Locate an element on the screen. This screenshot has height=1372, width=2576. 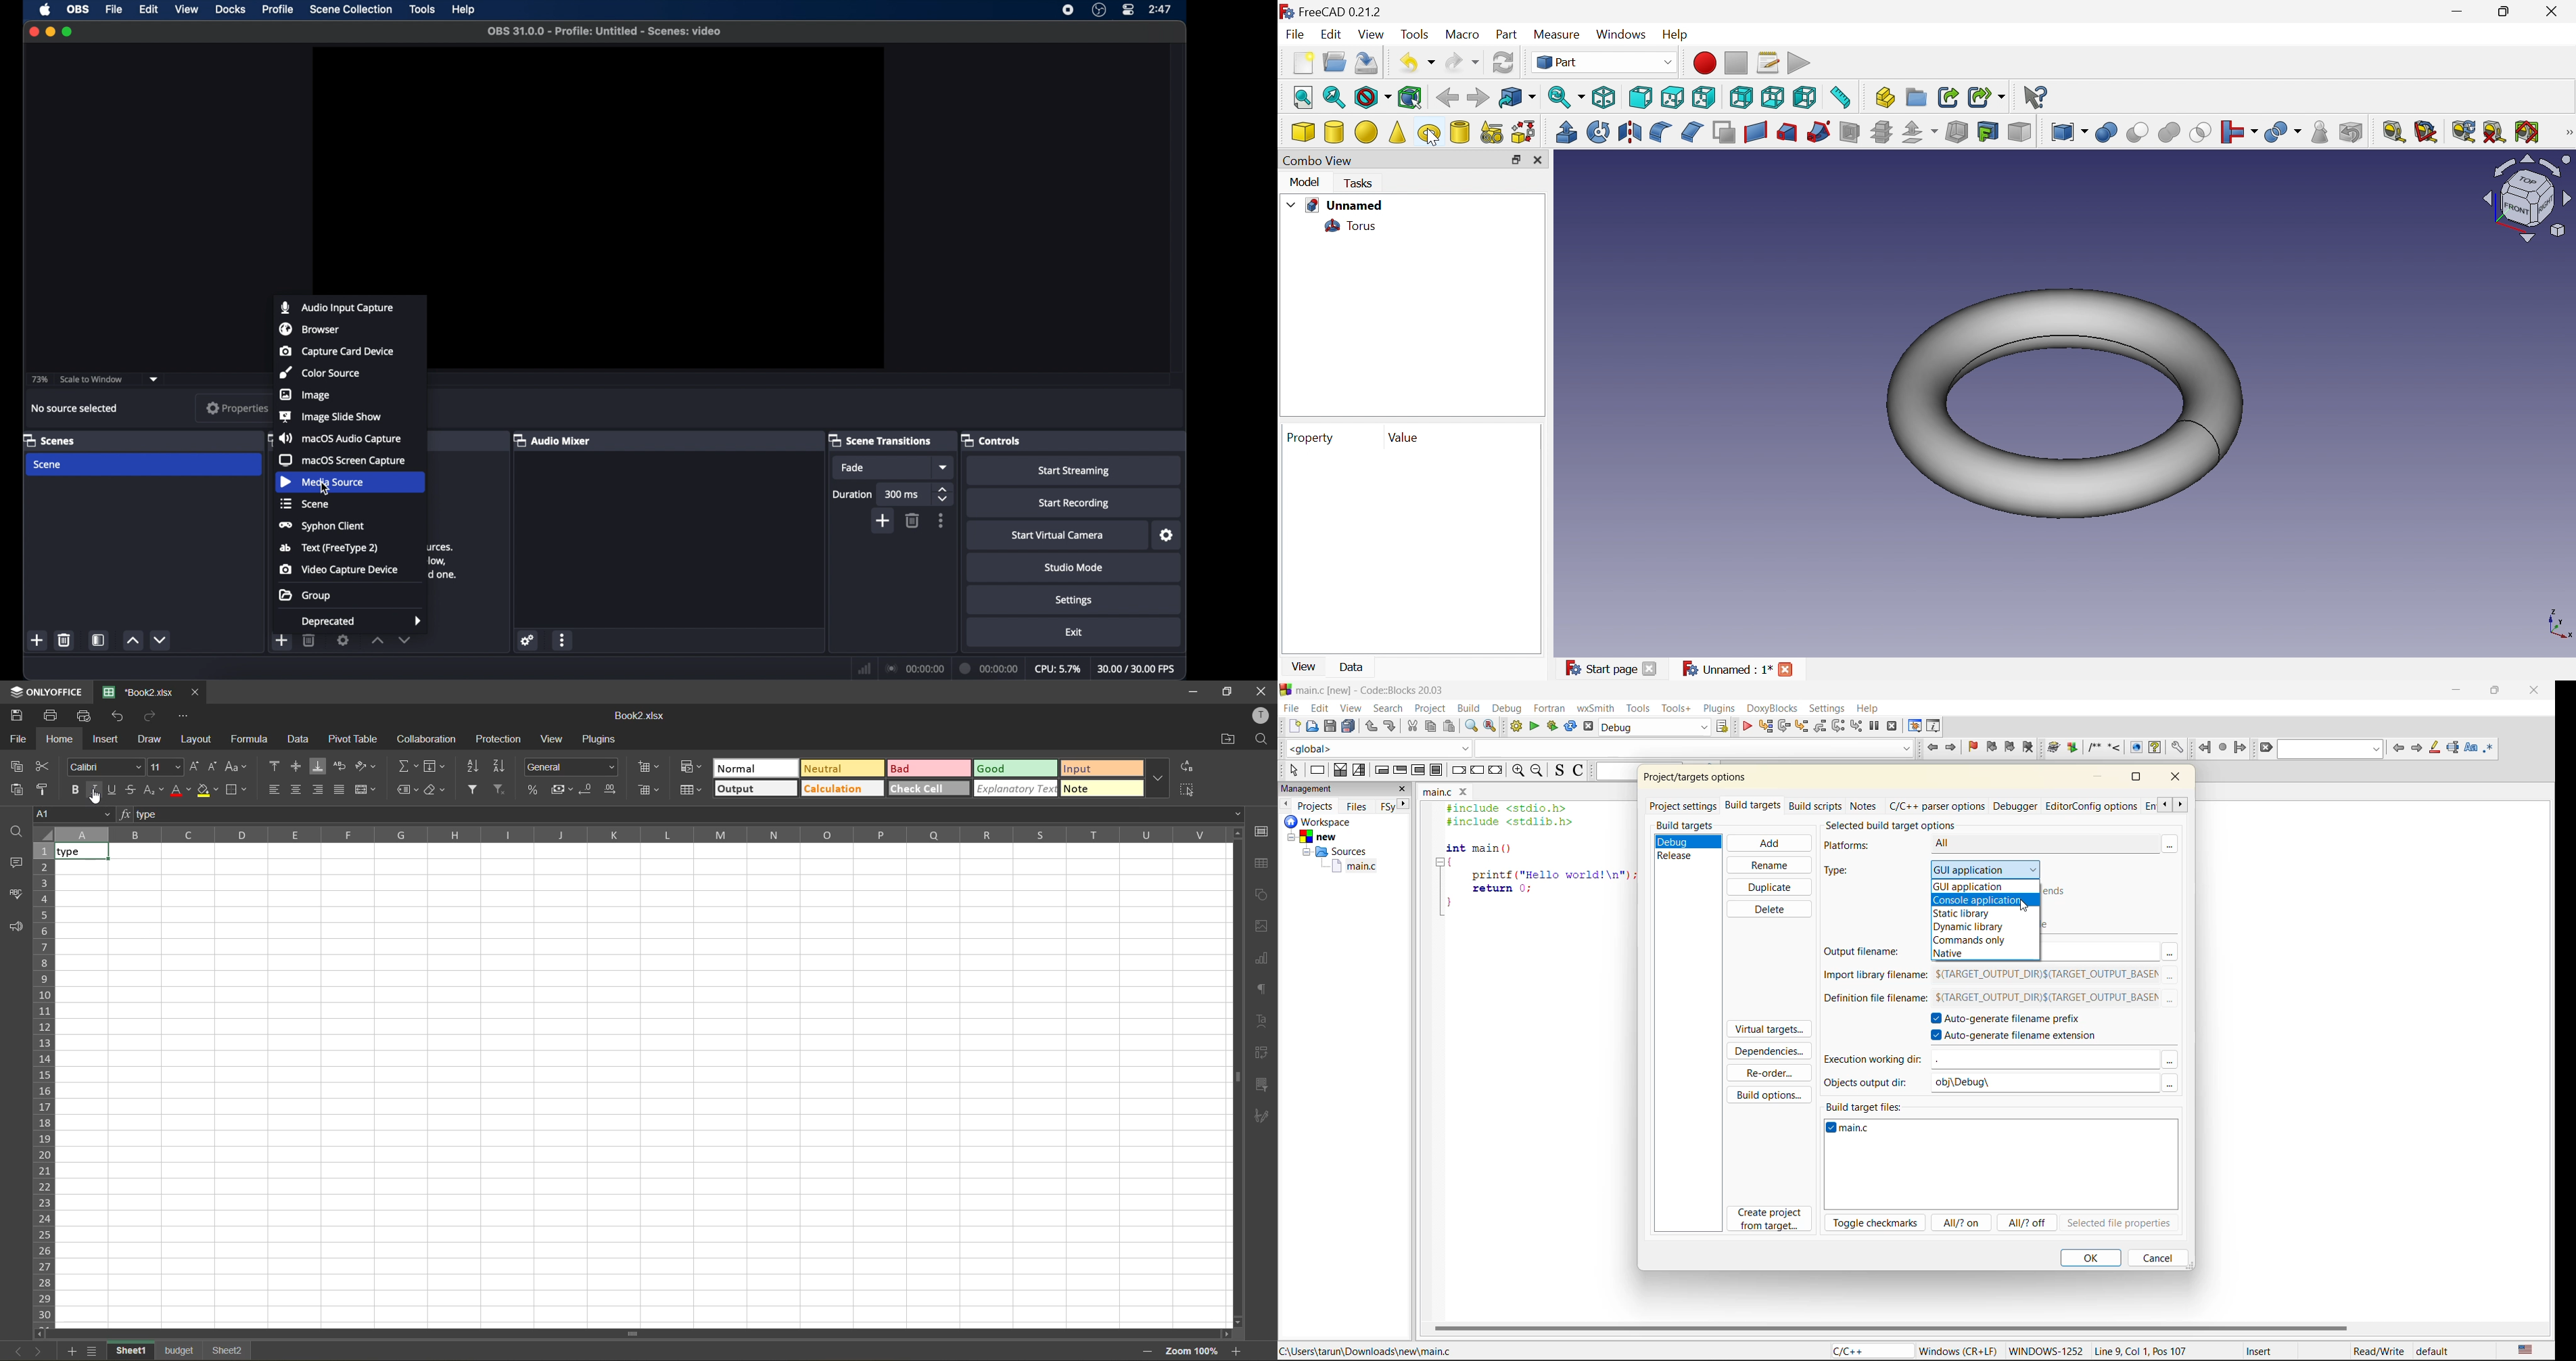
preview is located at coordinates (663, 207).